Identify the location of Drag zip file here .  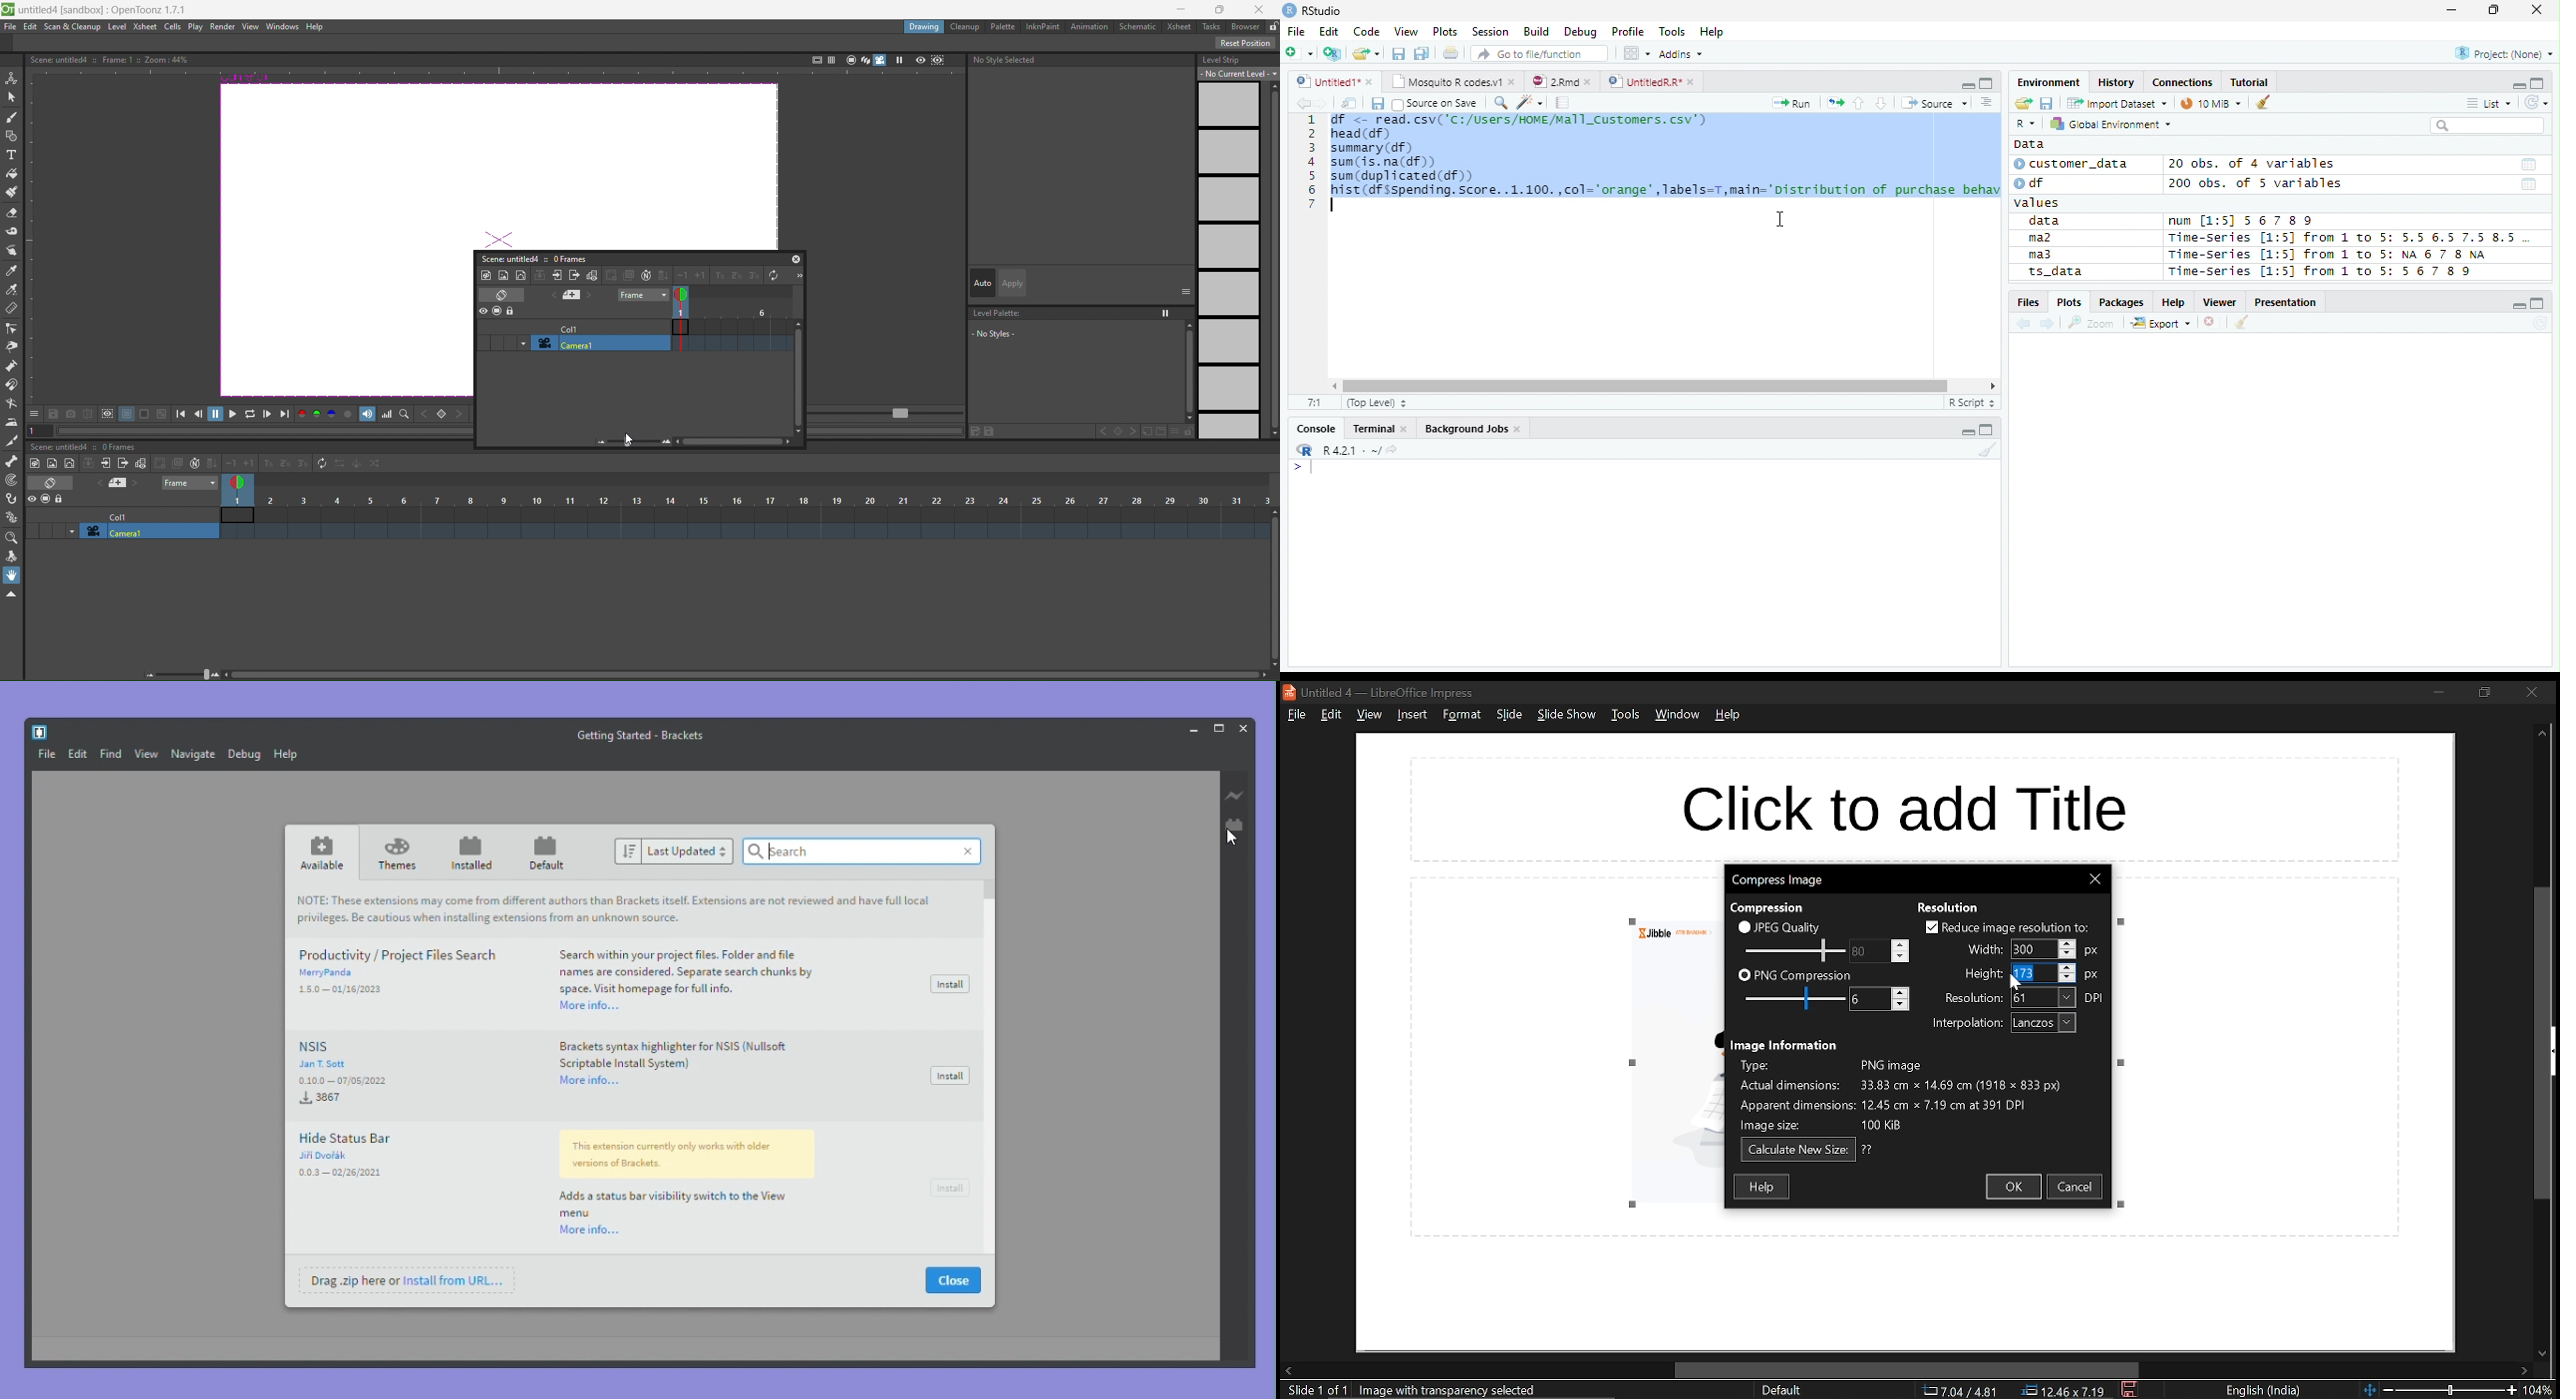
(346, 1281).